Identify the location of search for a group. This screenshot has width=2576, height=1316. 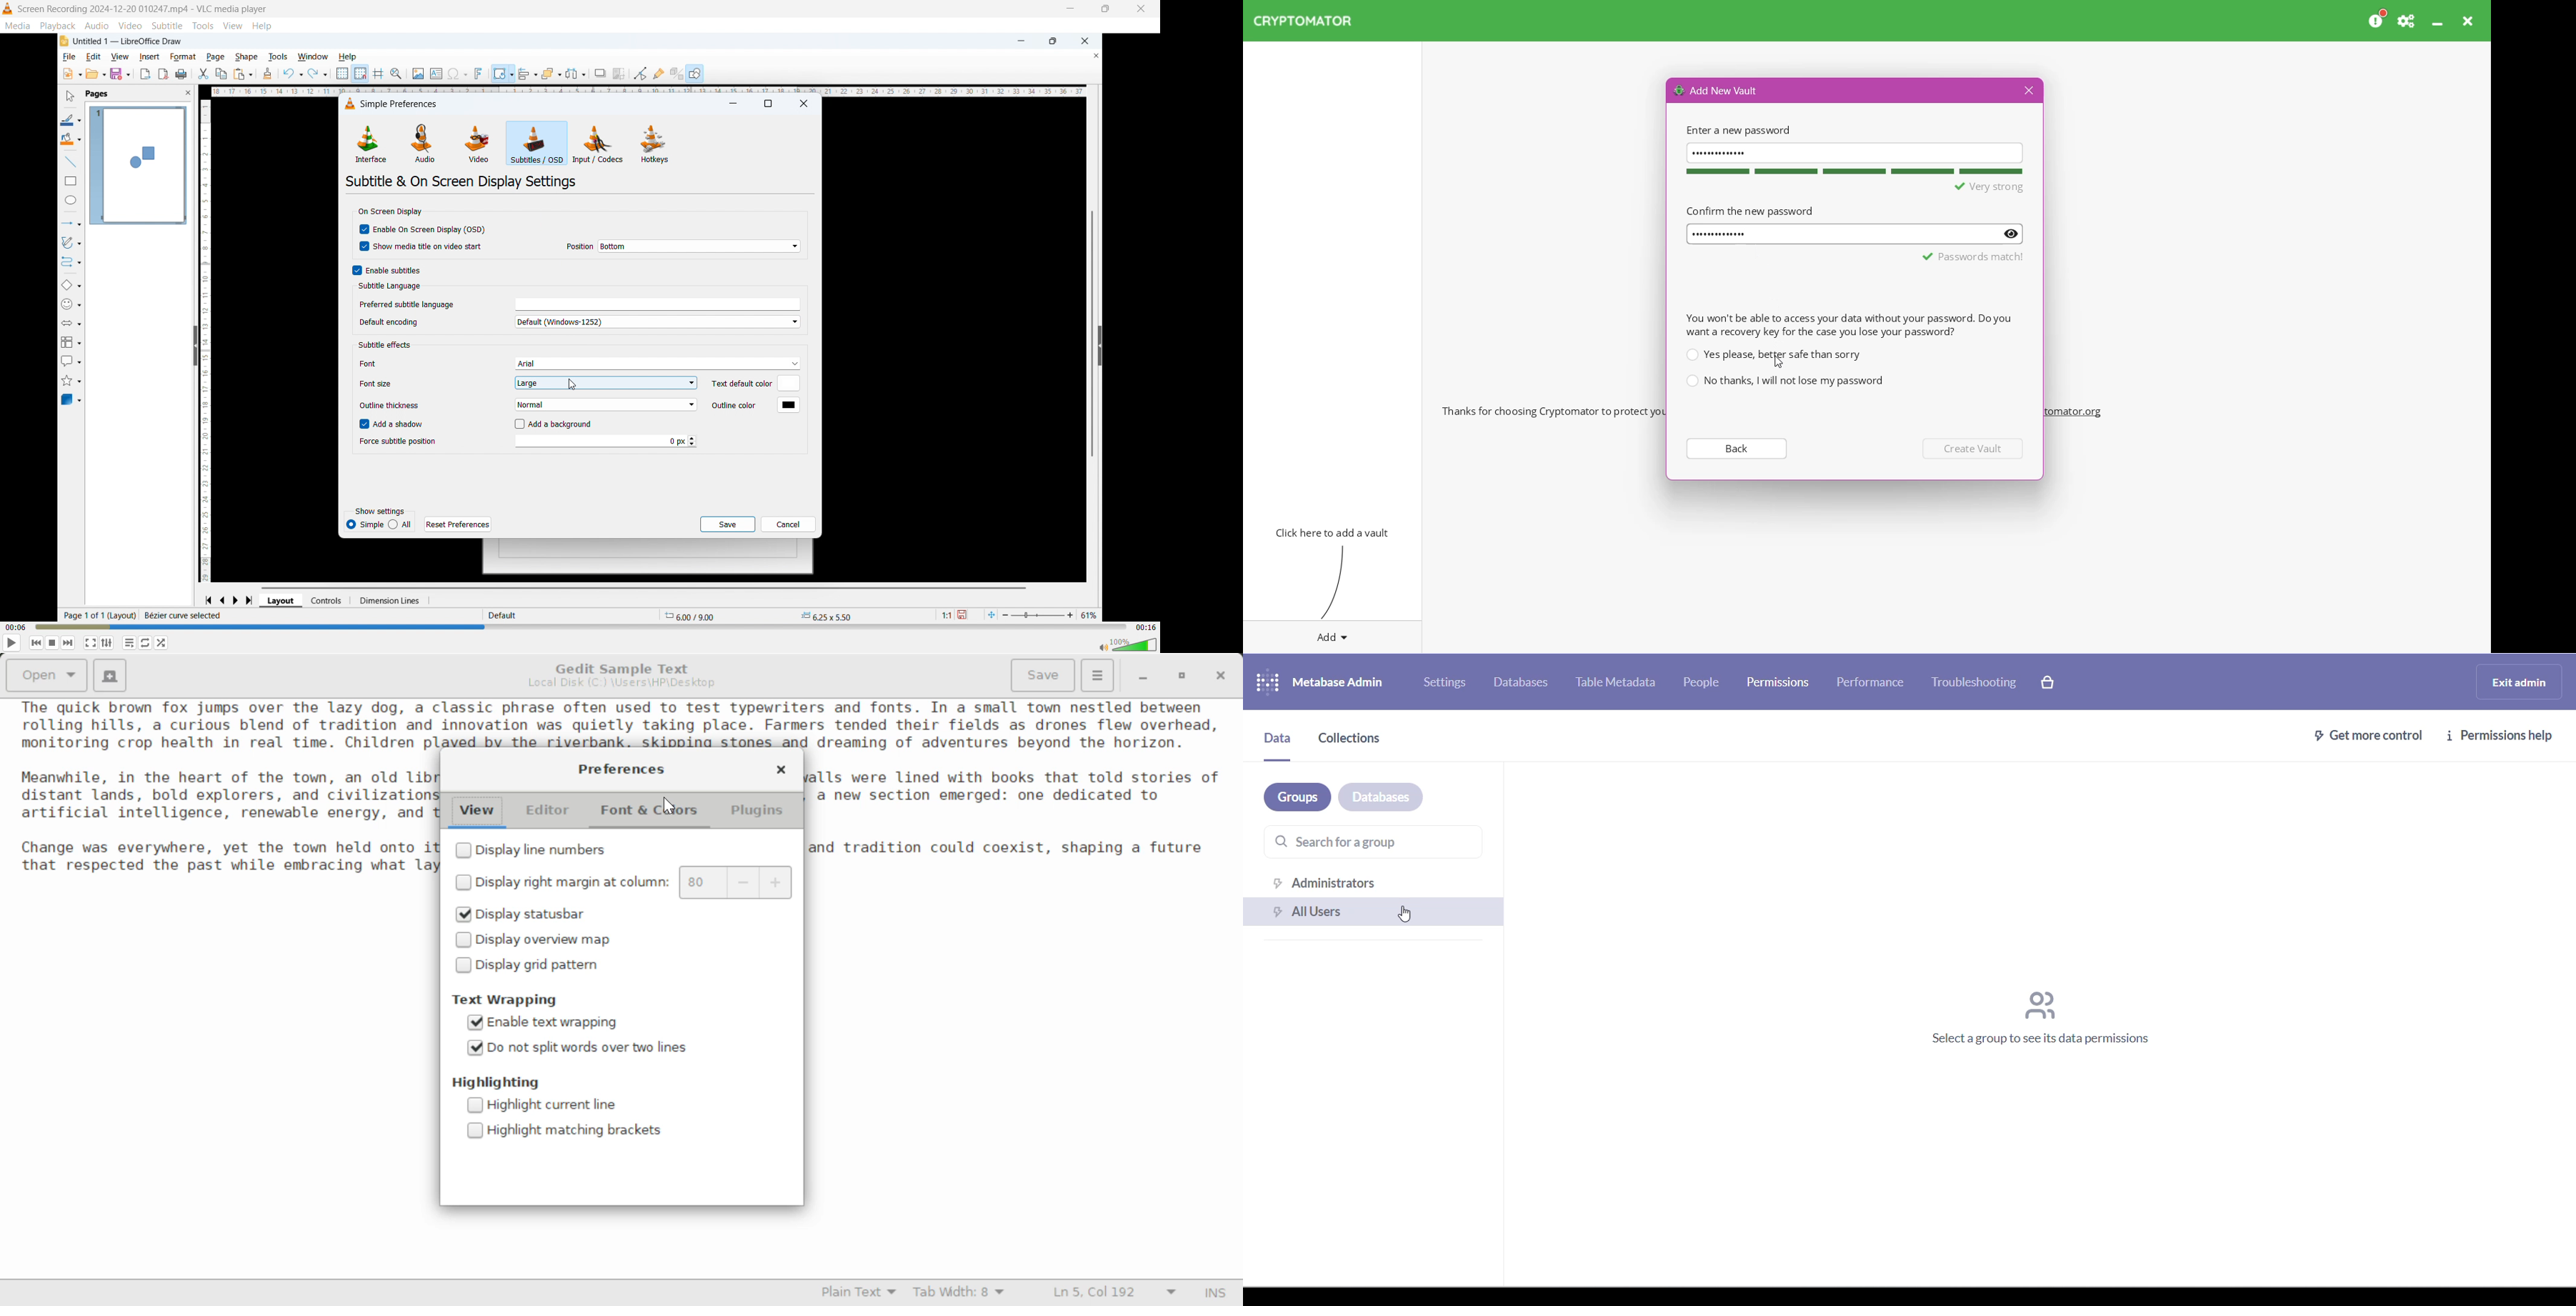
(1365, 840).